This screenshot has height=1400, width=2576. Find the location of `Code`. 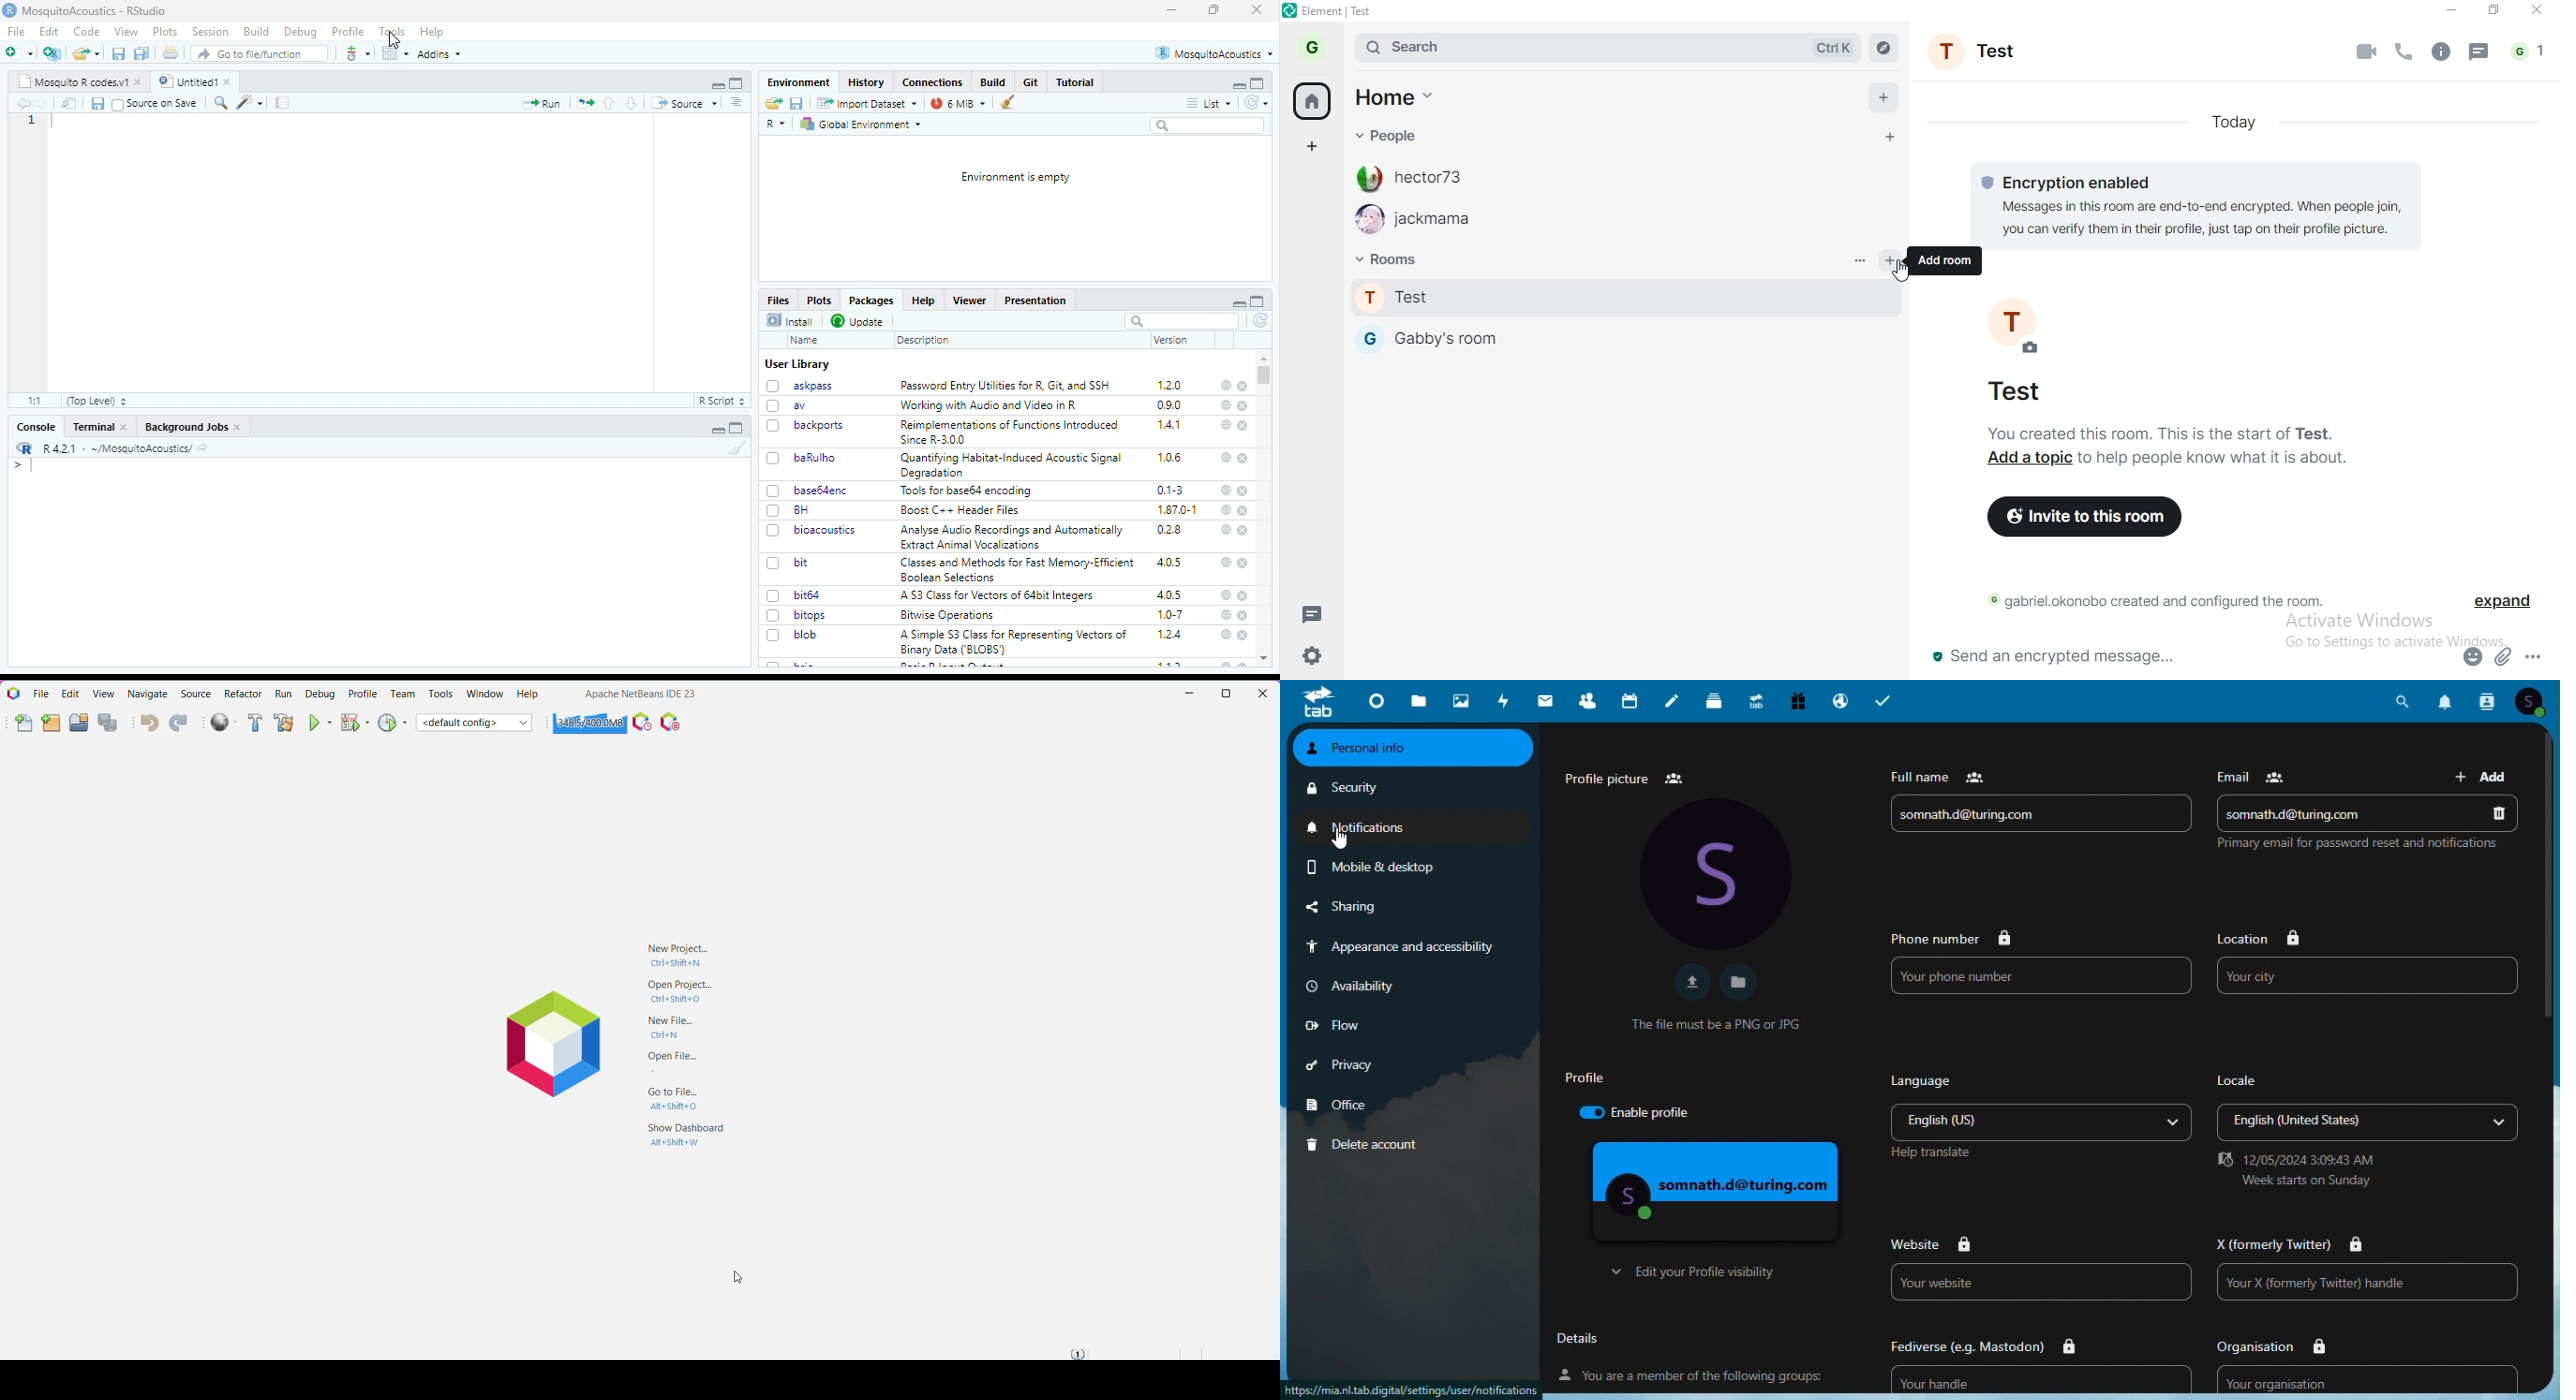

Code is located at coordinates (88, 31).